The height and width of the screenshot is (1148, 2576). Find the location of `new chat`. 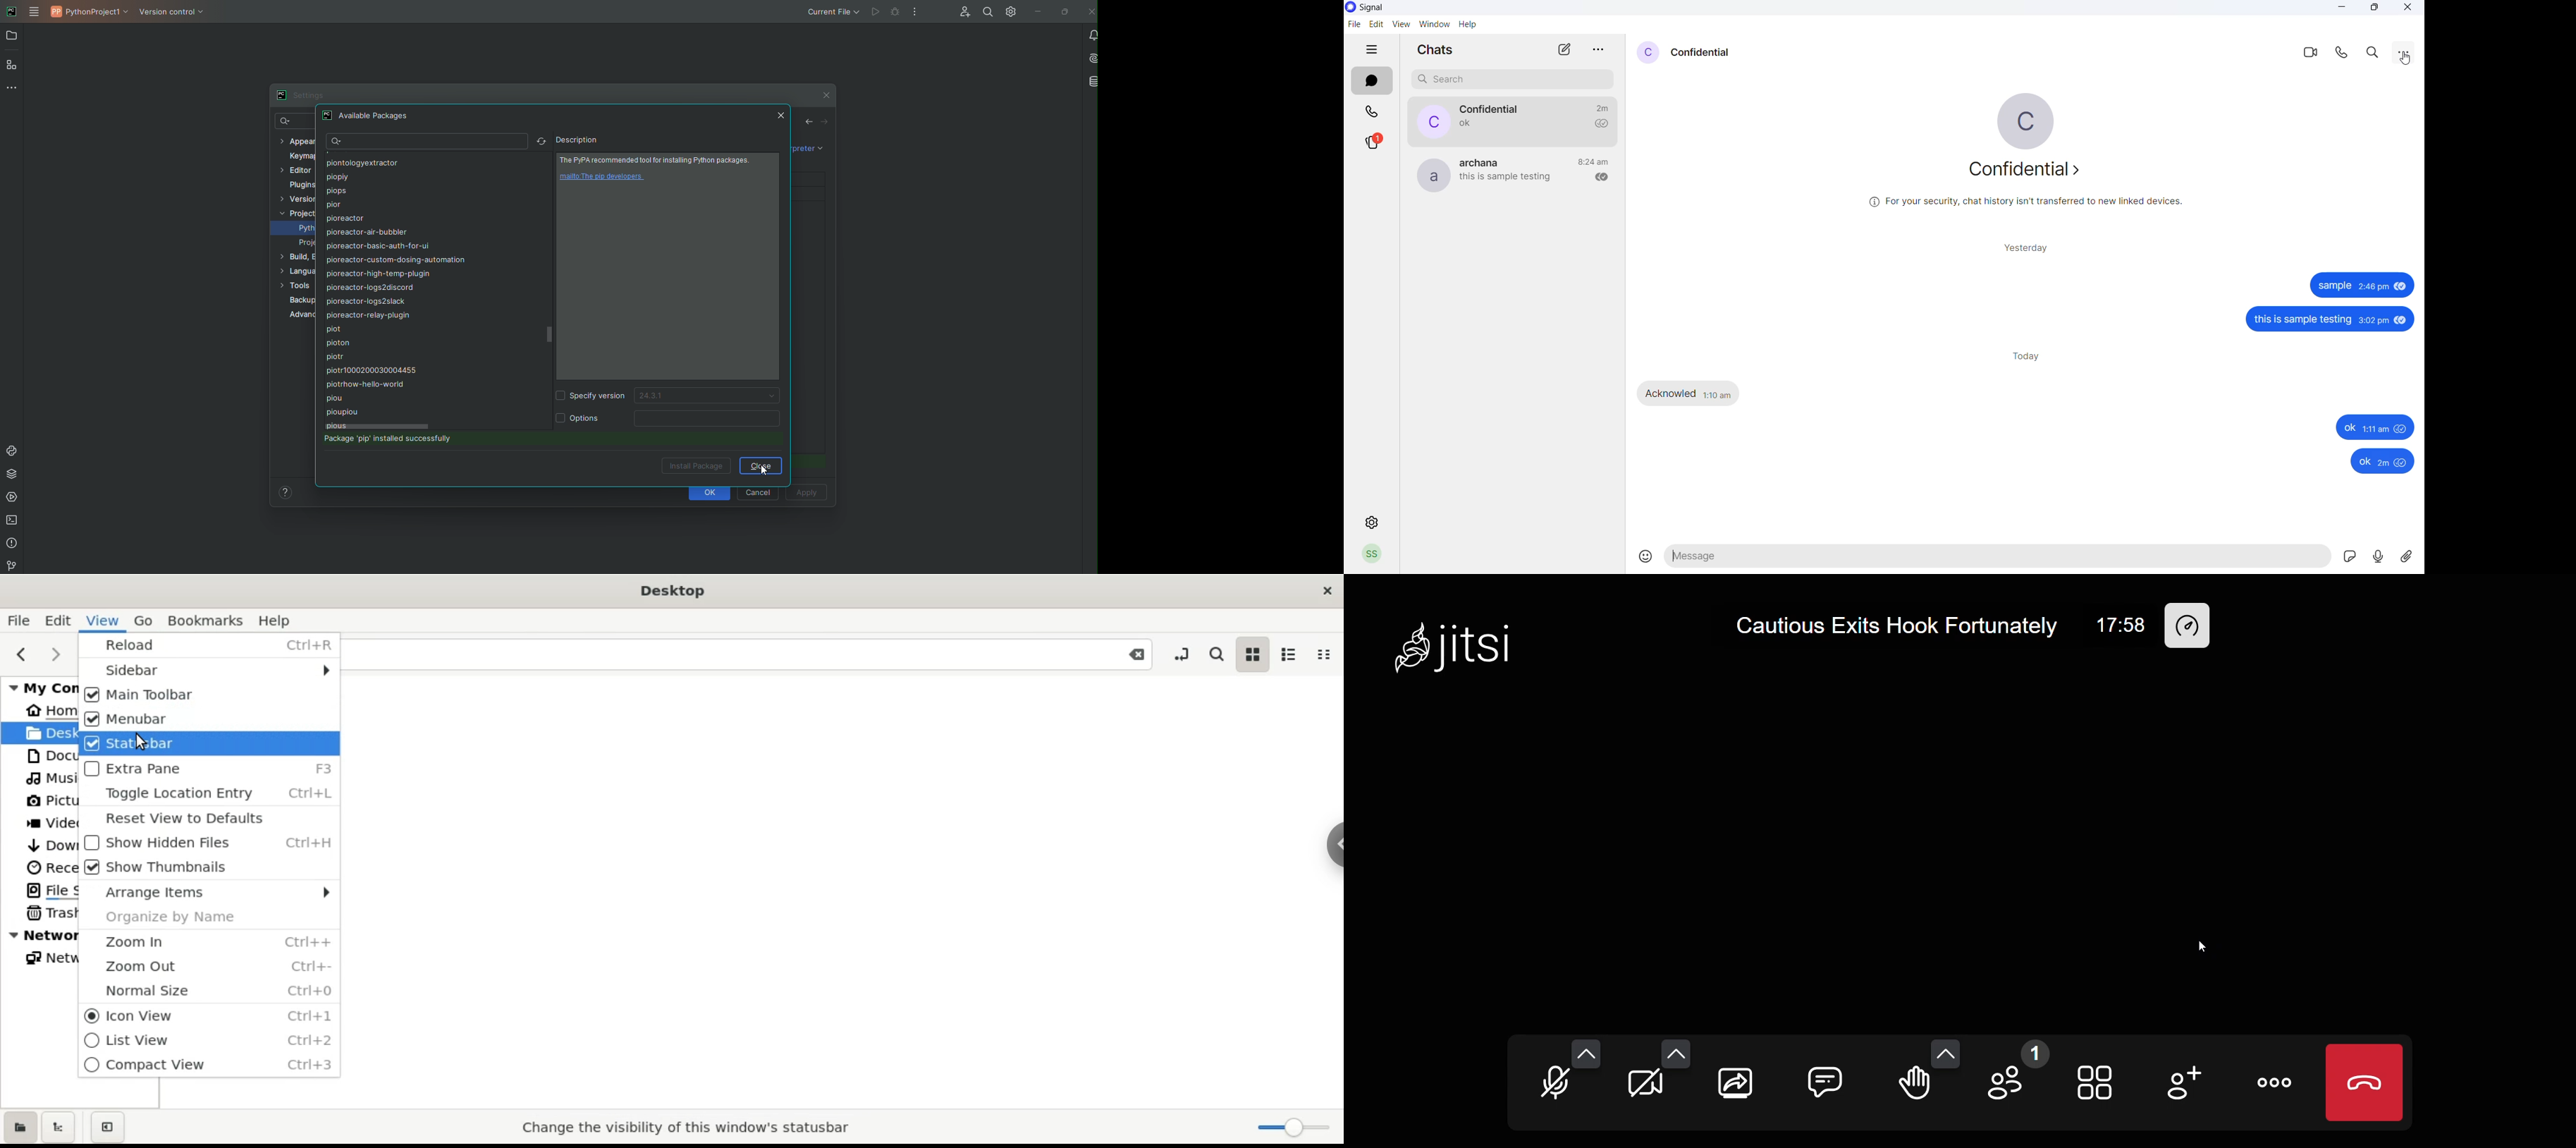

new chat is located at coordinates (1556, 50).